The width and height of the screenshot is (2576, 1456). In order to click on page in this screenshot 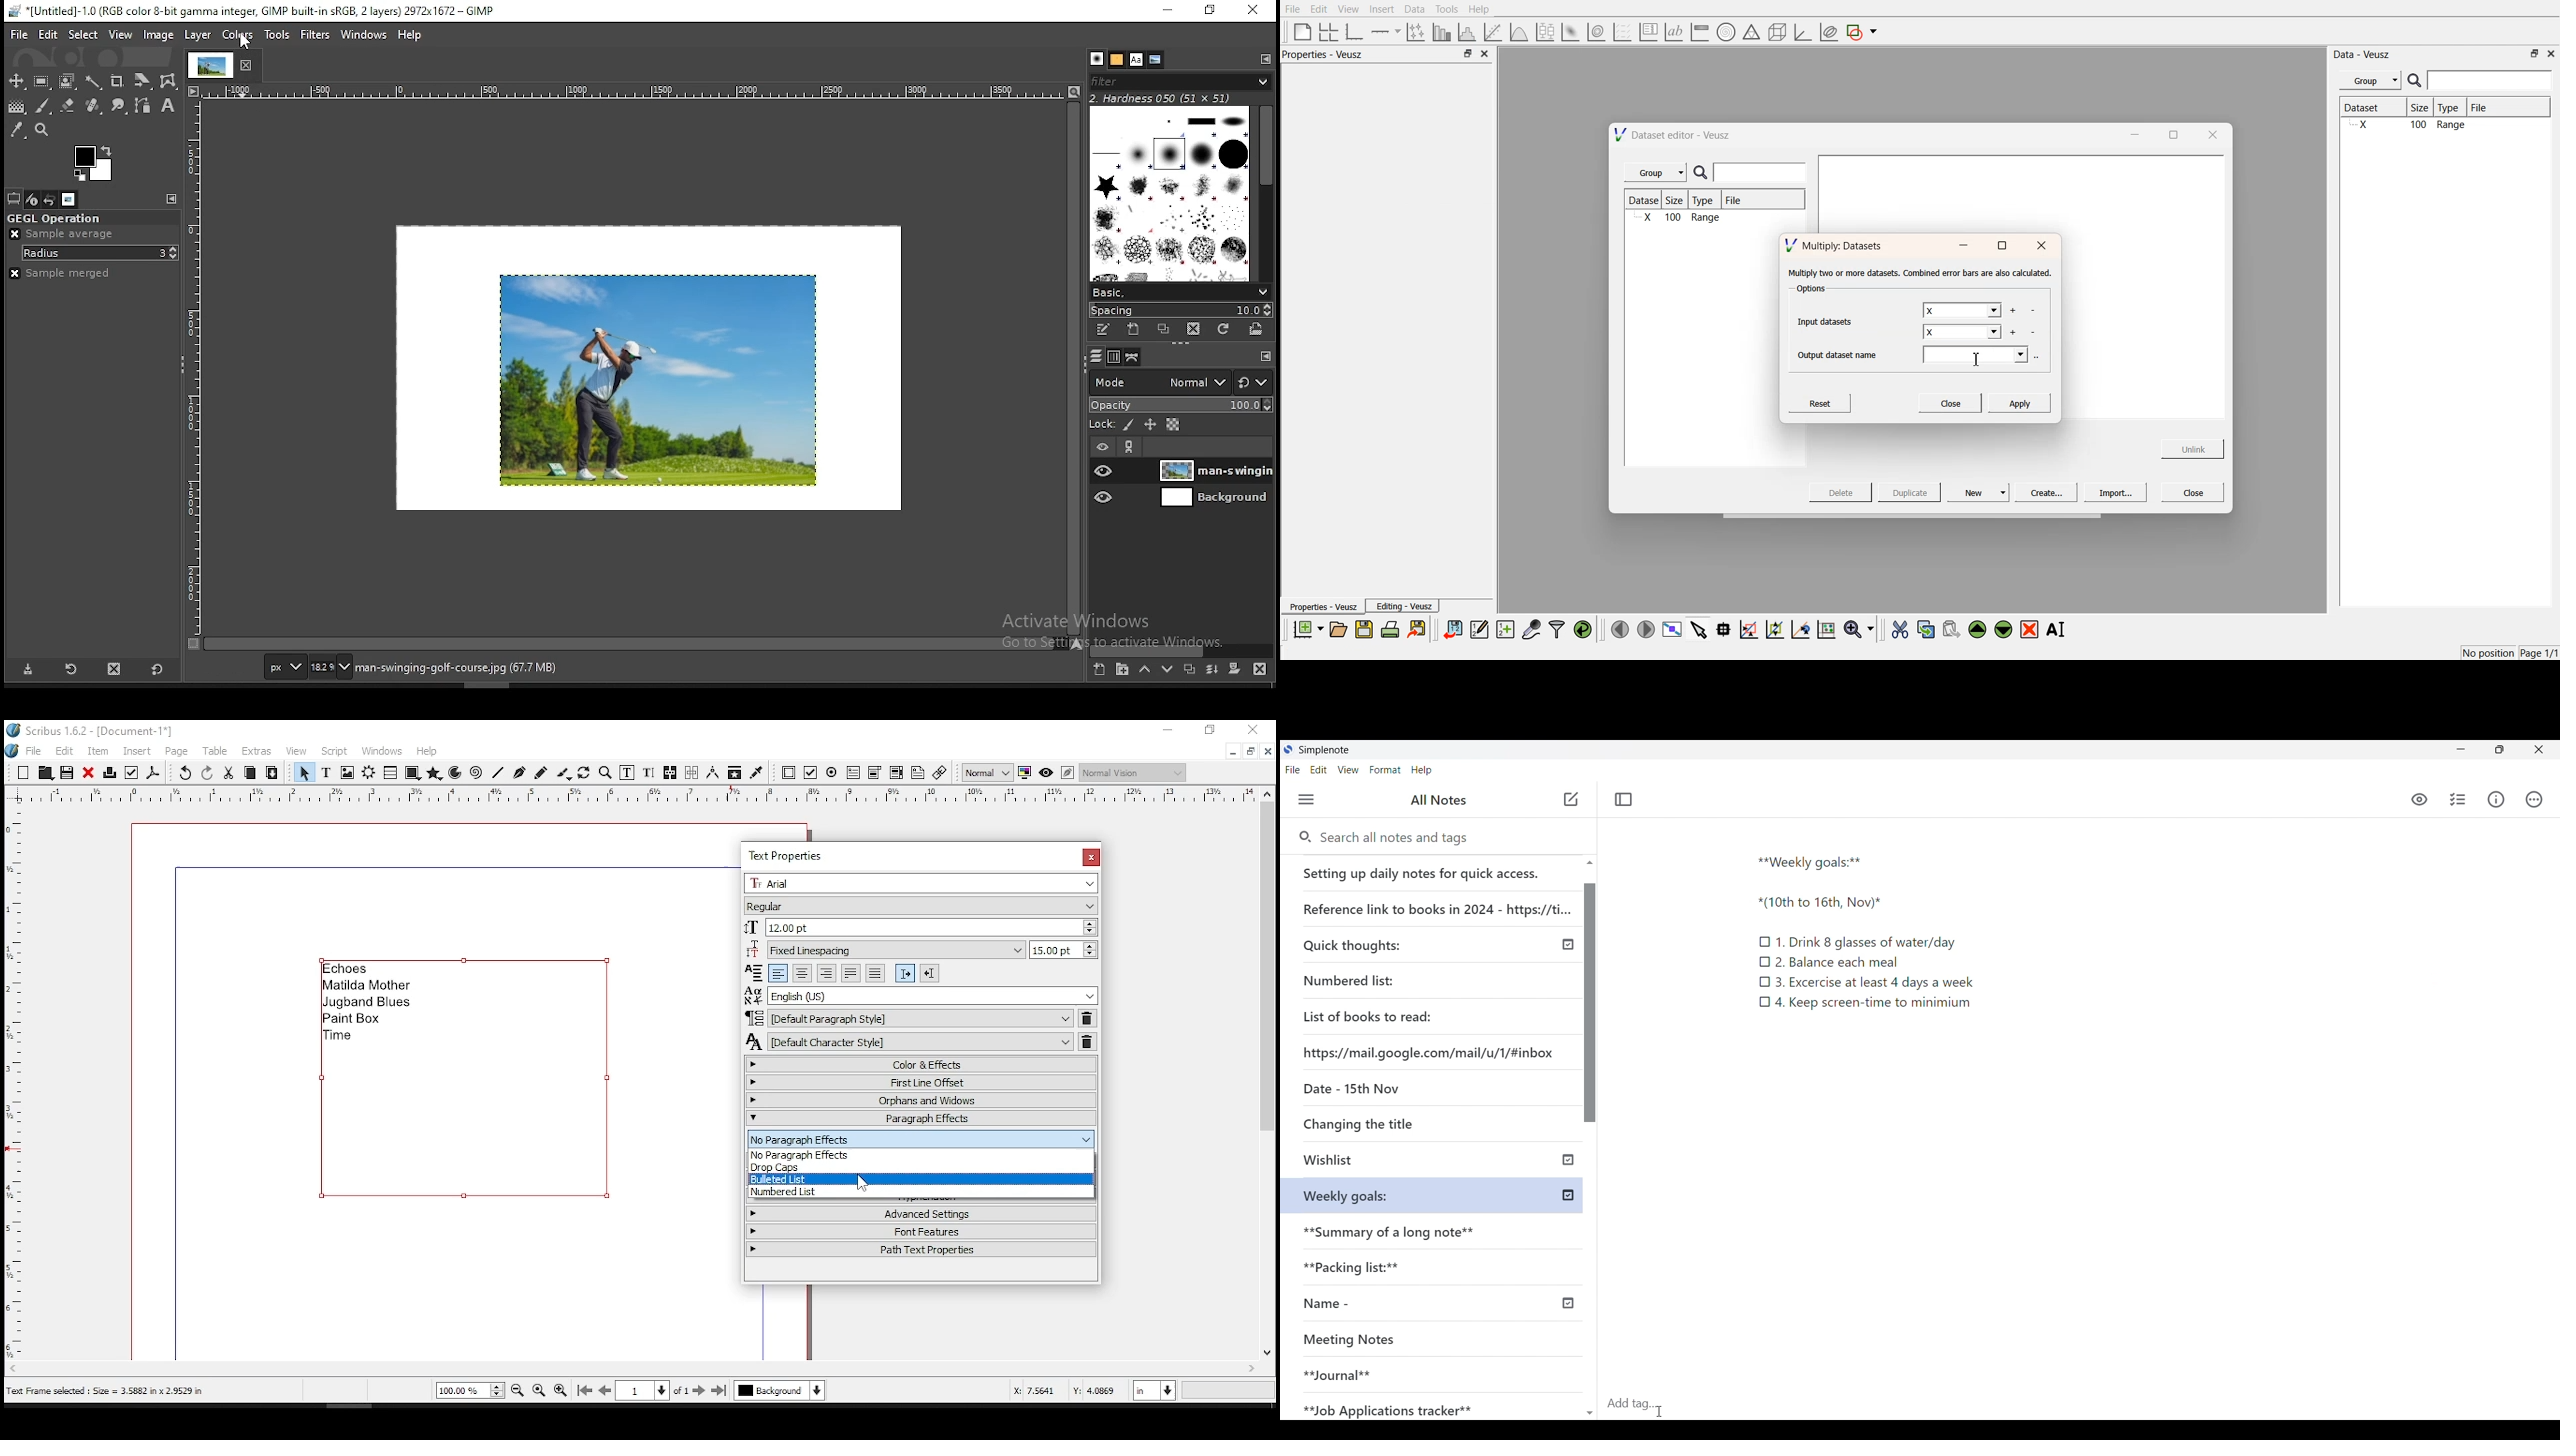, I will do `click(178, 751)`.